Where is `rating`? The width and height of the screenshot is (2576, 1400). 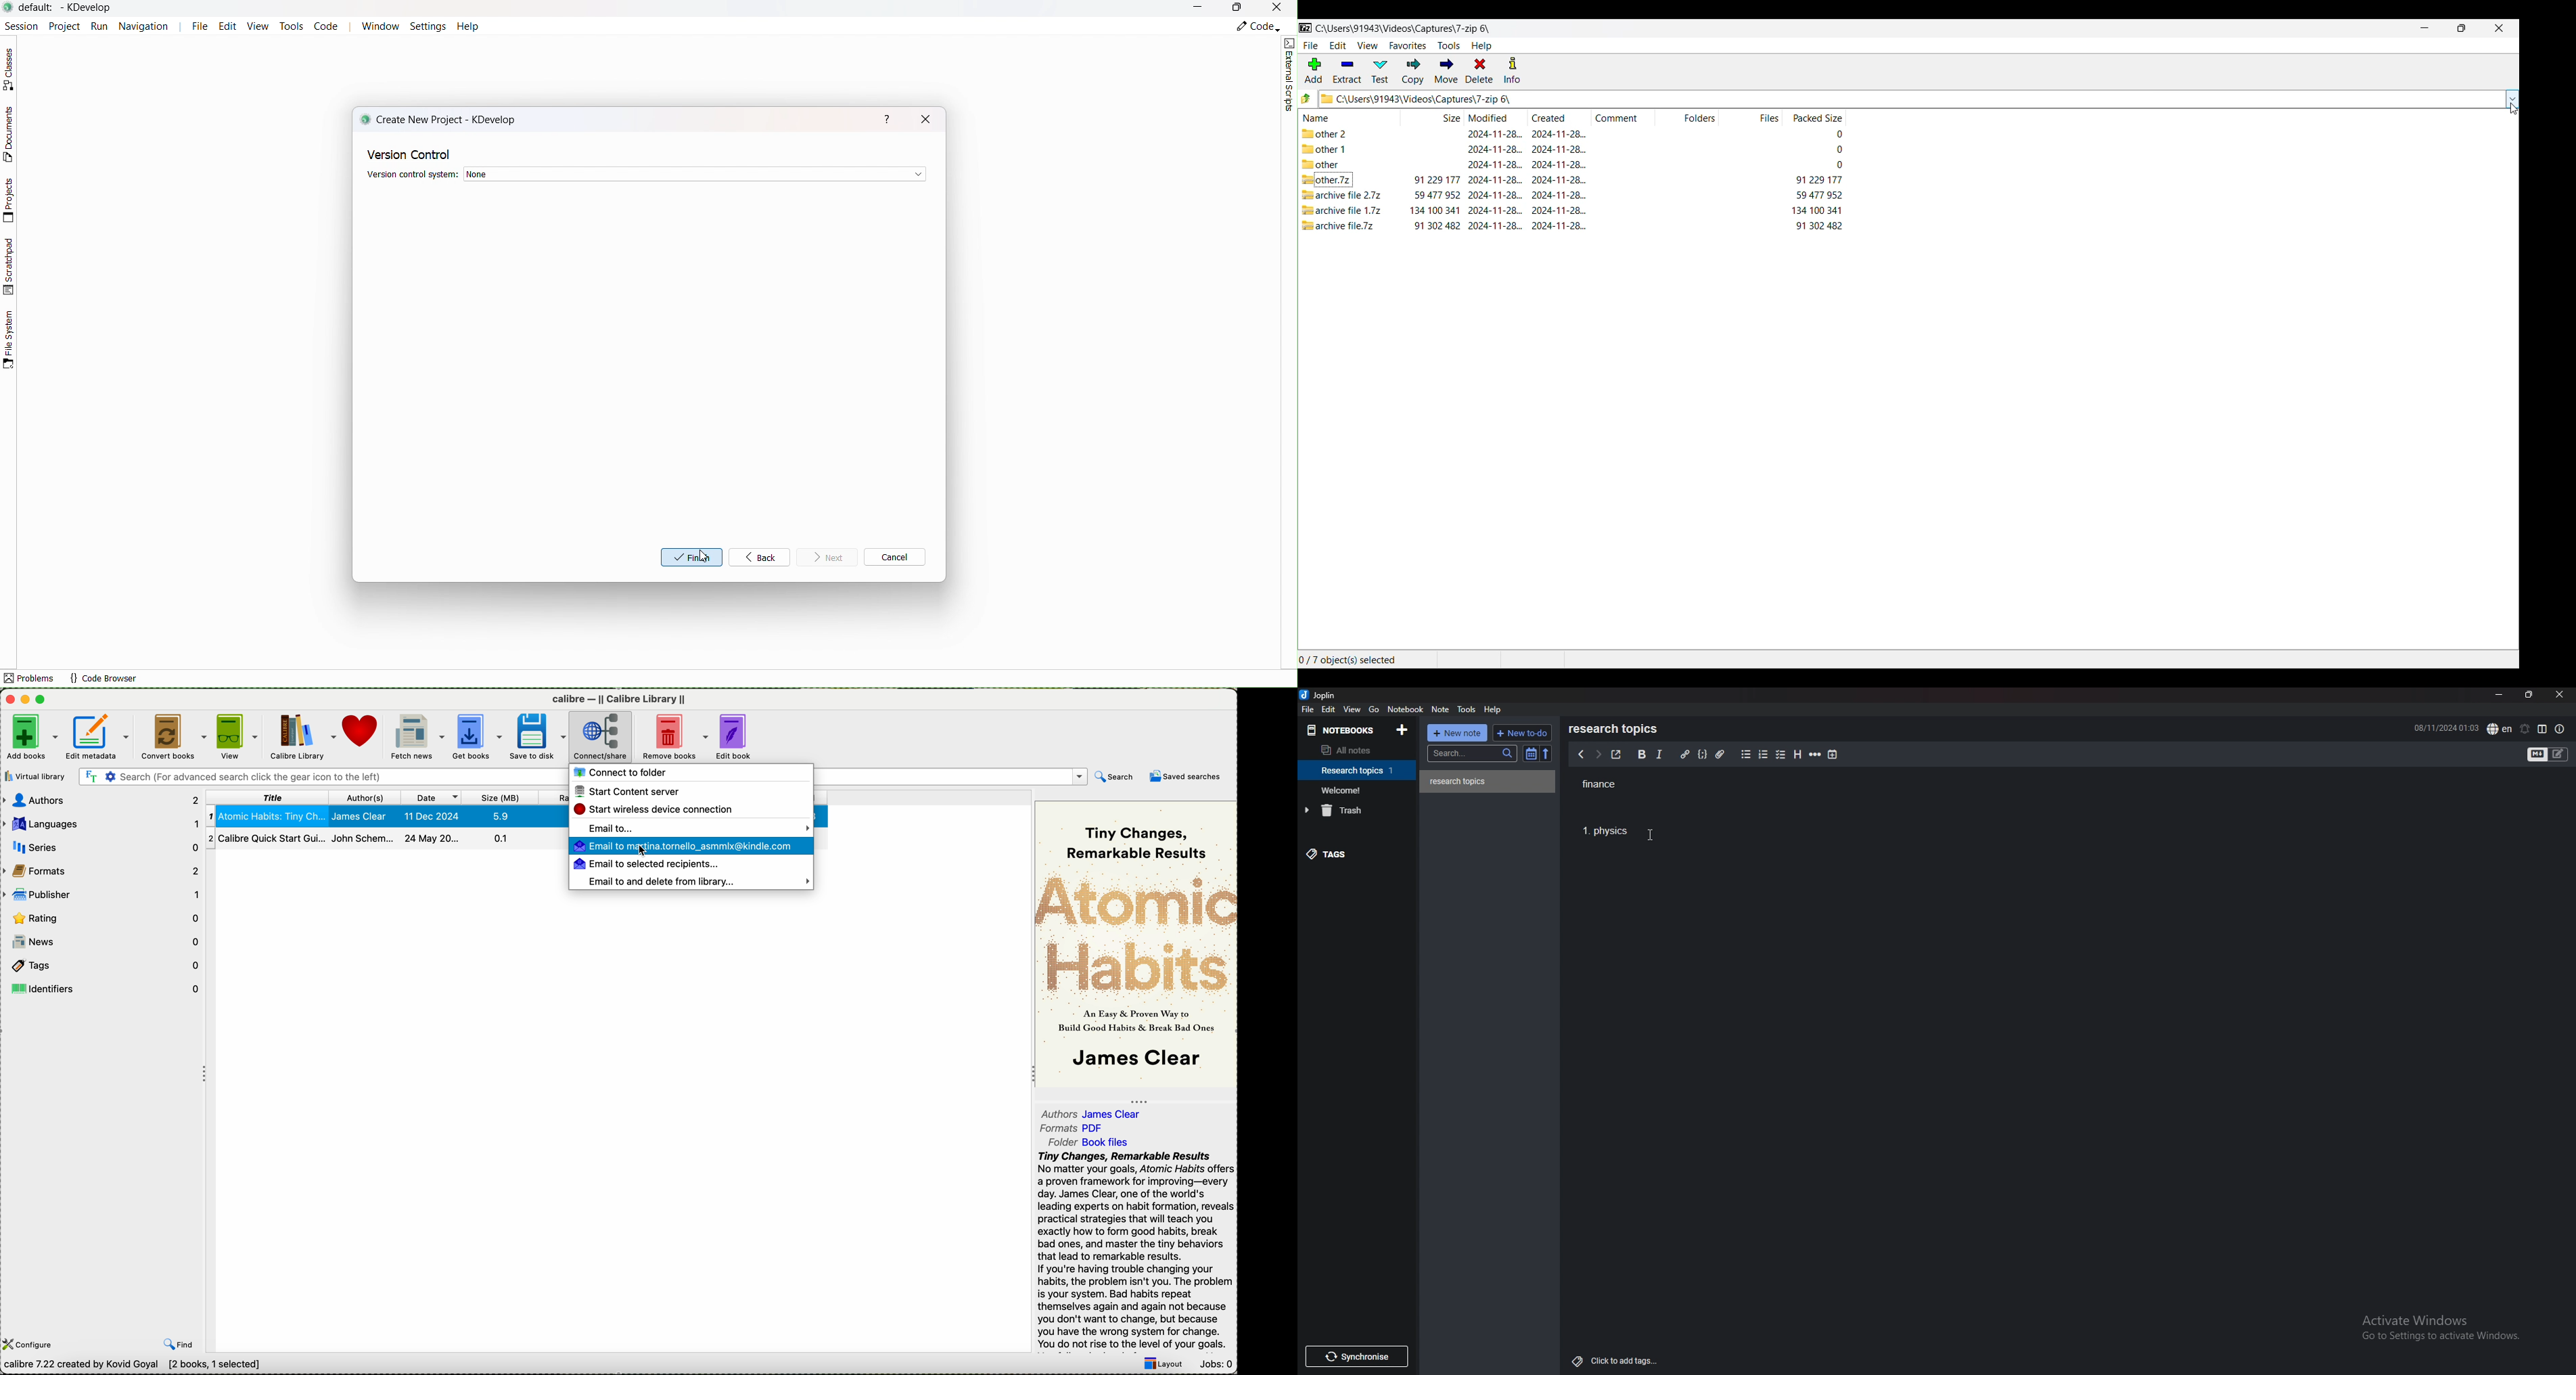 rating is located at coordinates (105, 918).